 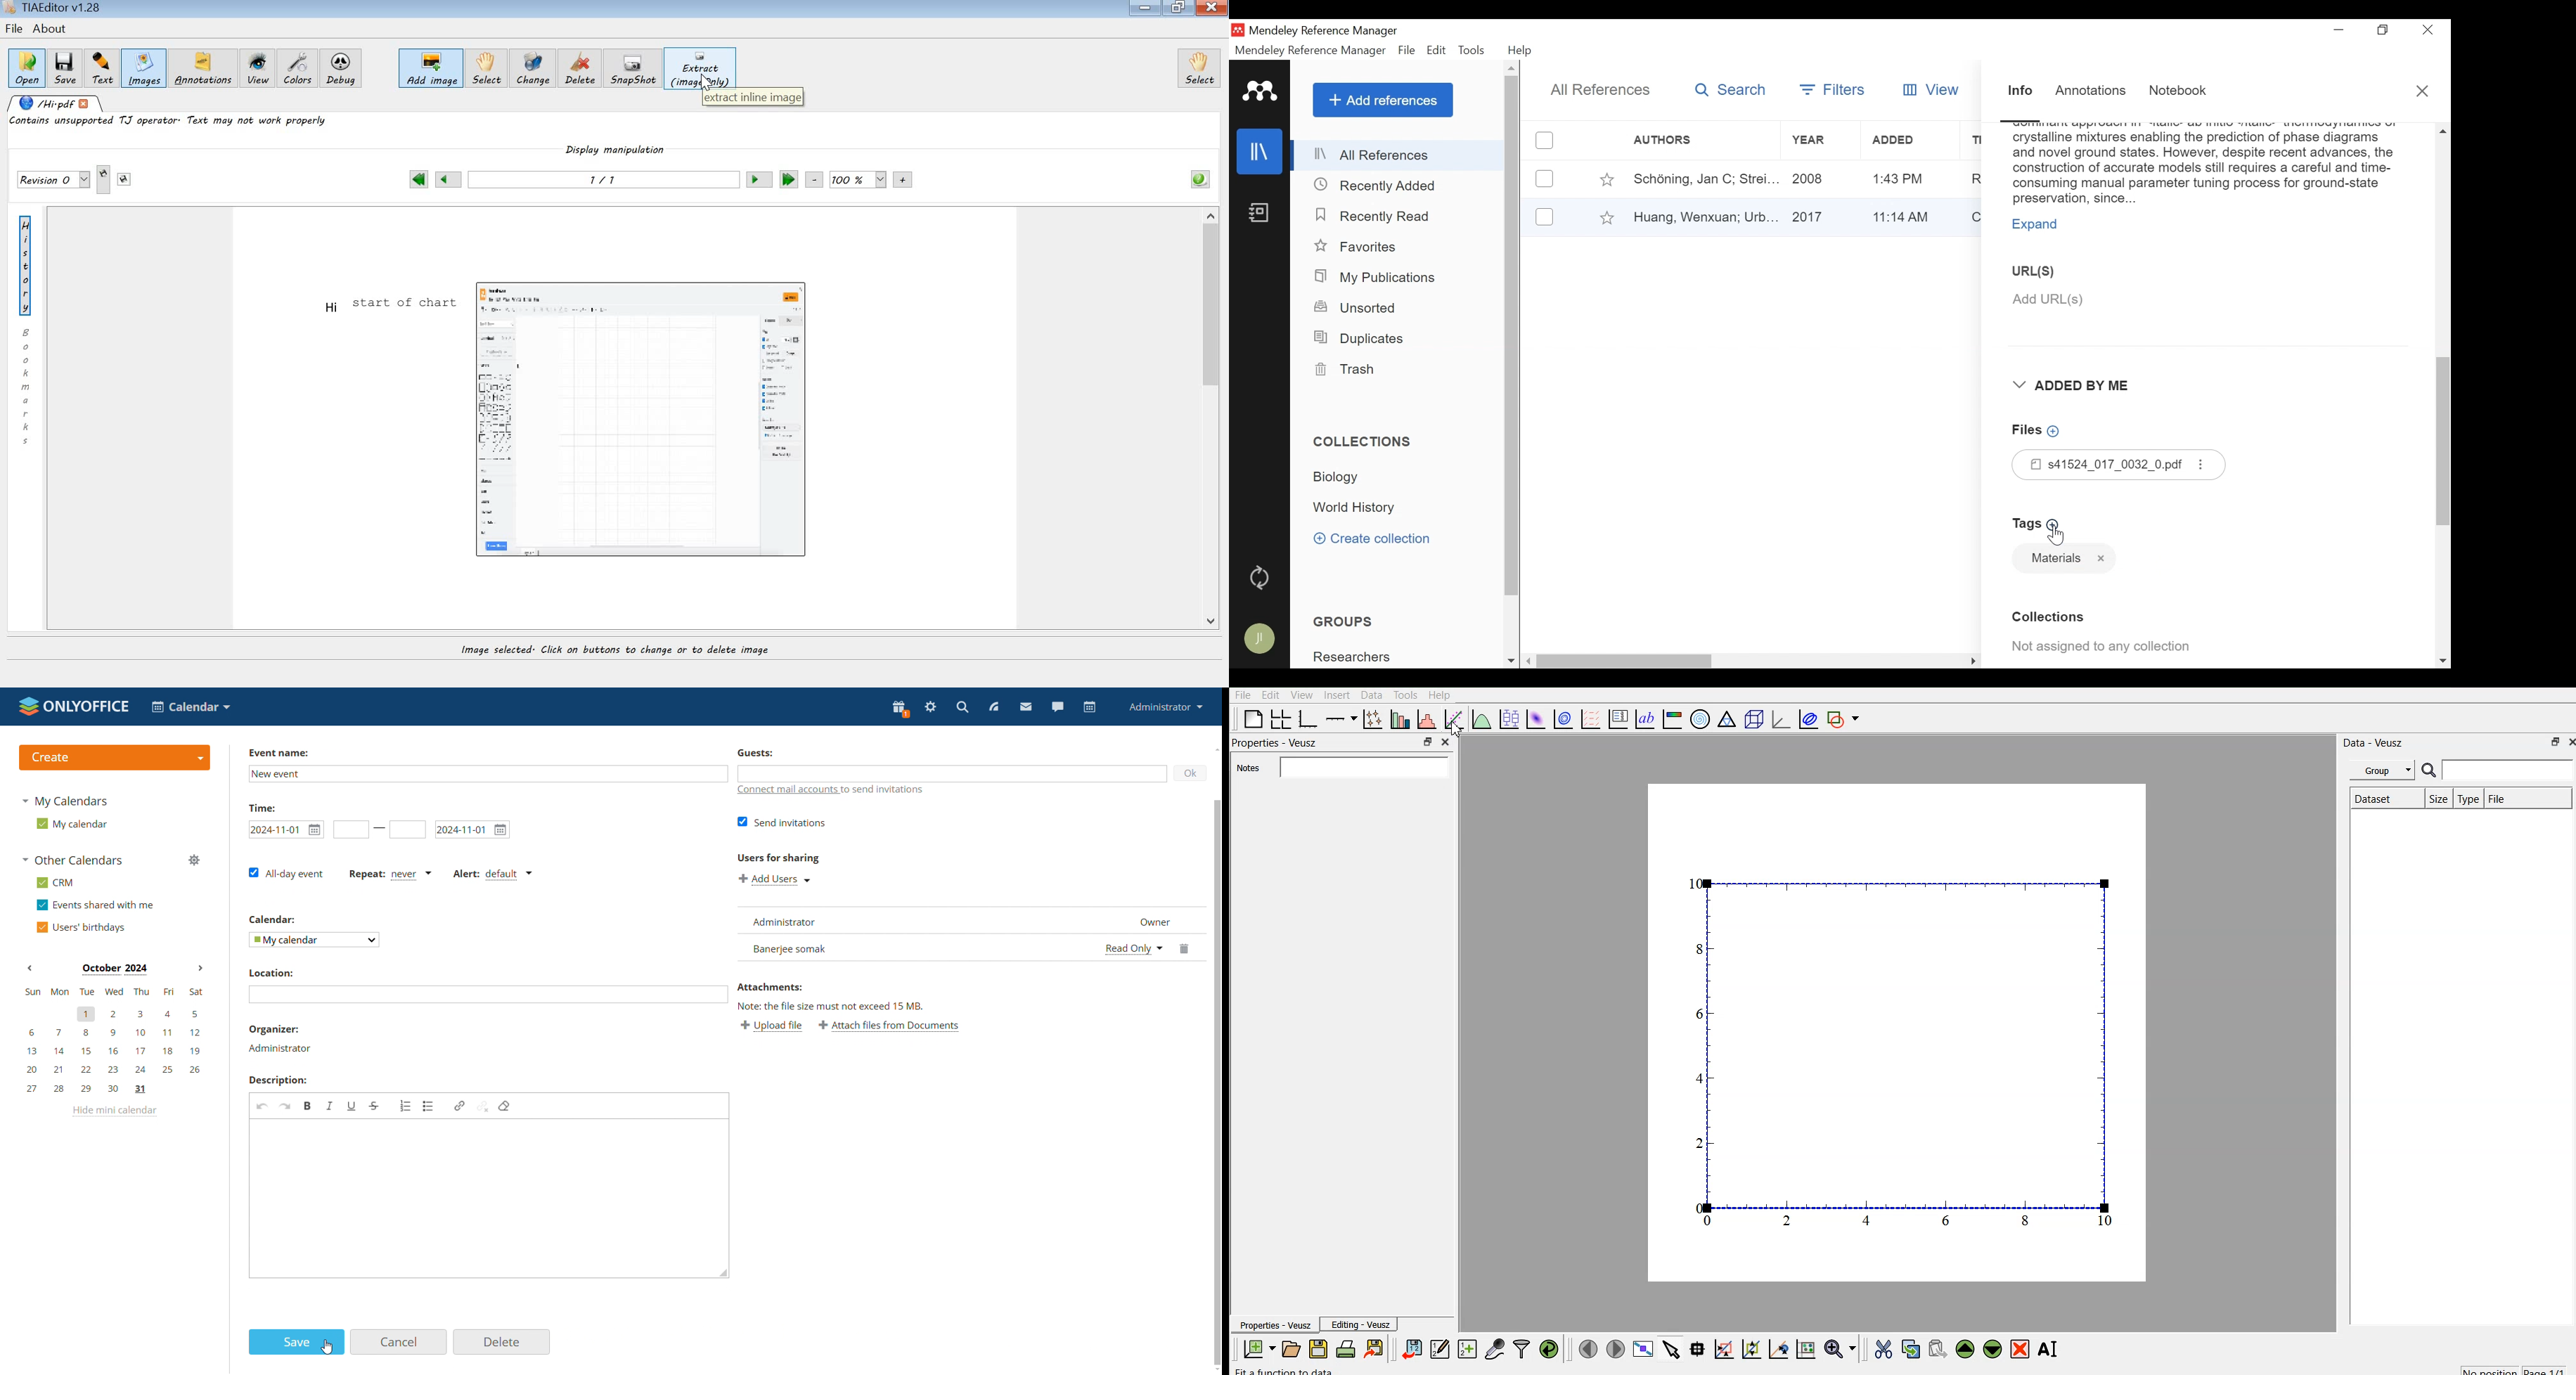 I want to click on Collection Assigned , so click(x=2106, y=649).